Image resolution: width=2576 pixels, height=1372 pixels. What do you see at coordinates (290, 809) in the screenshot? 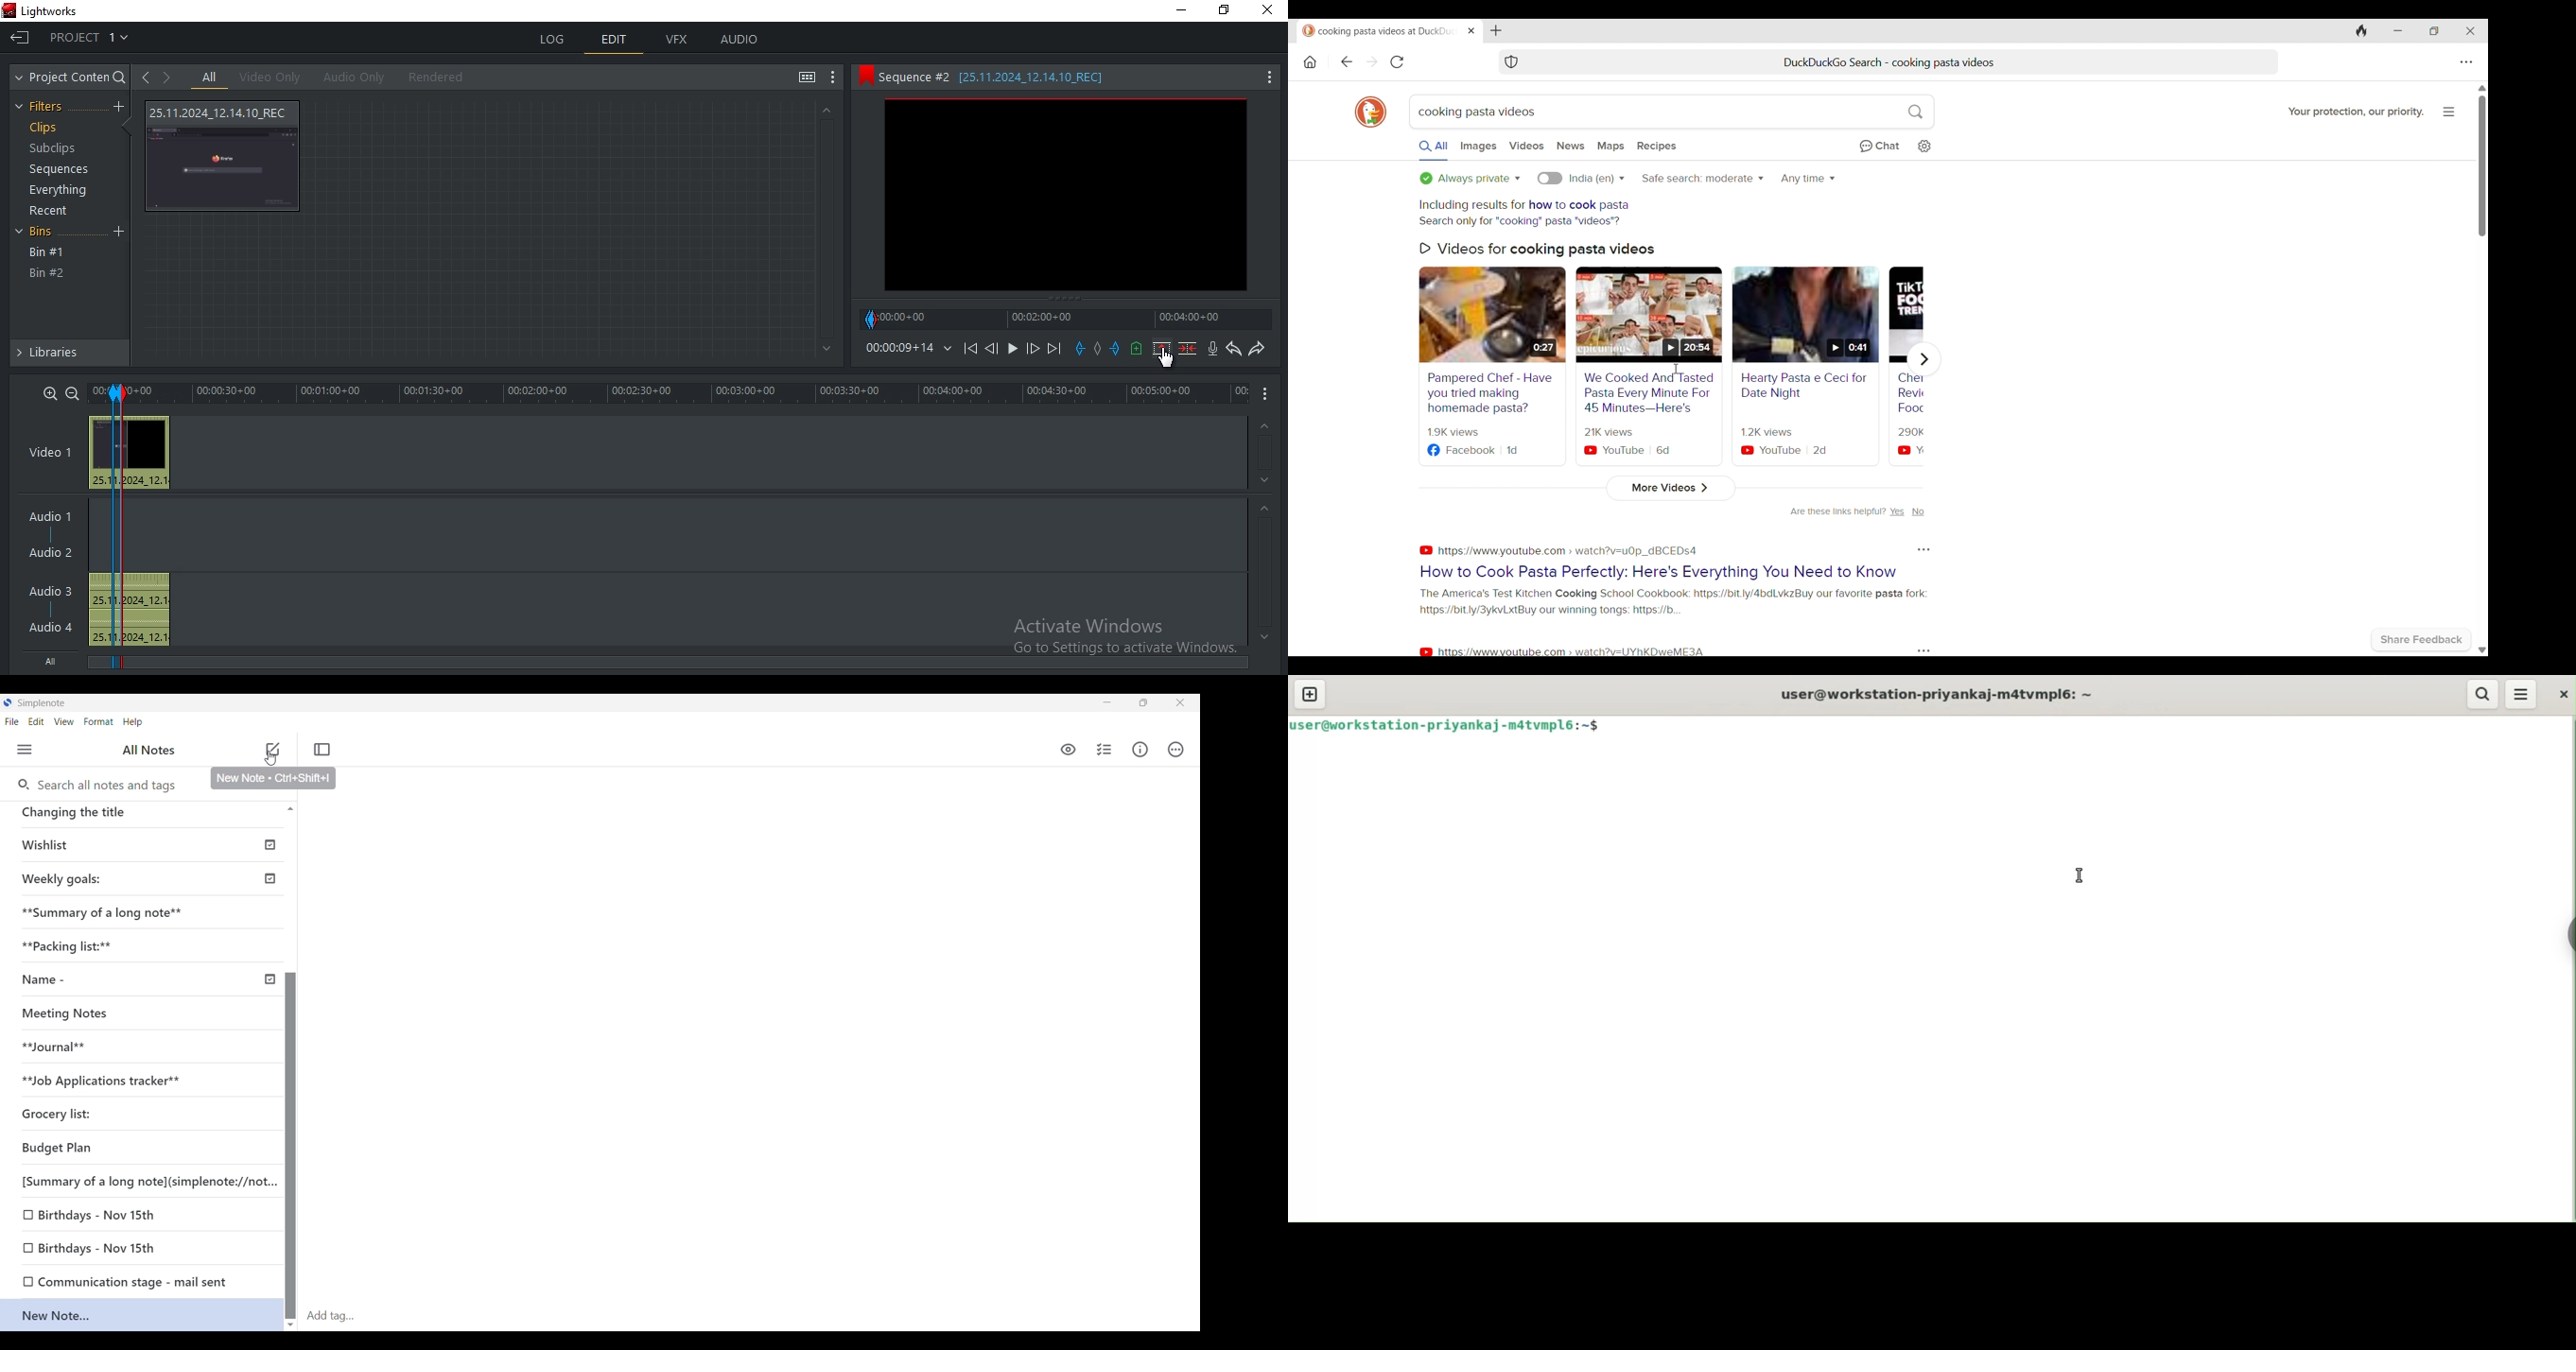
I see `Quick slide to top` at bounding box center [290, 809].